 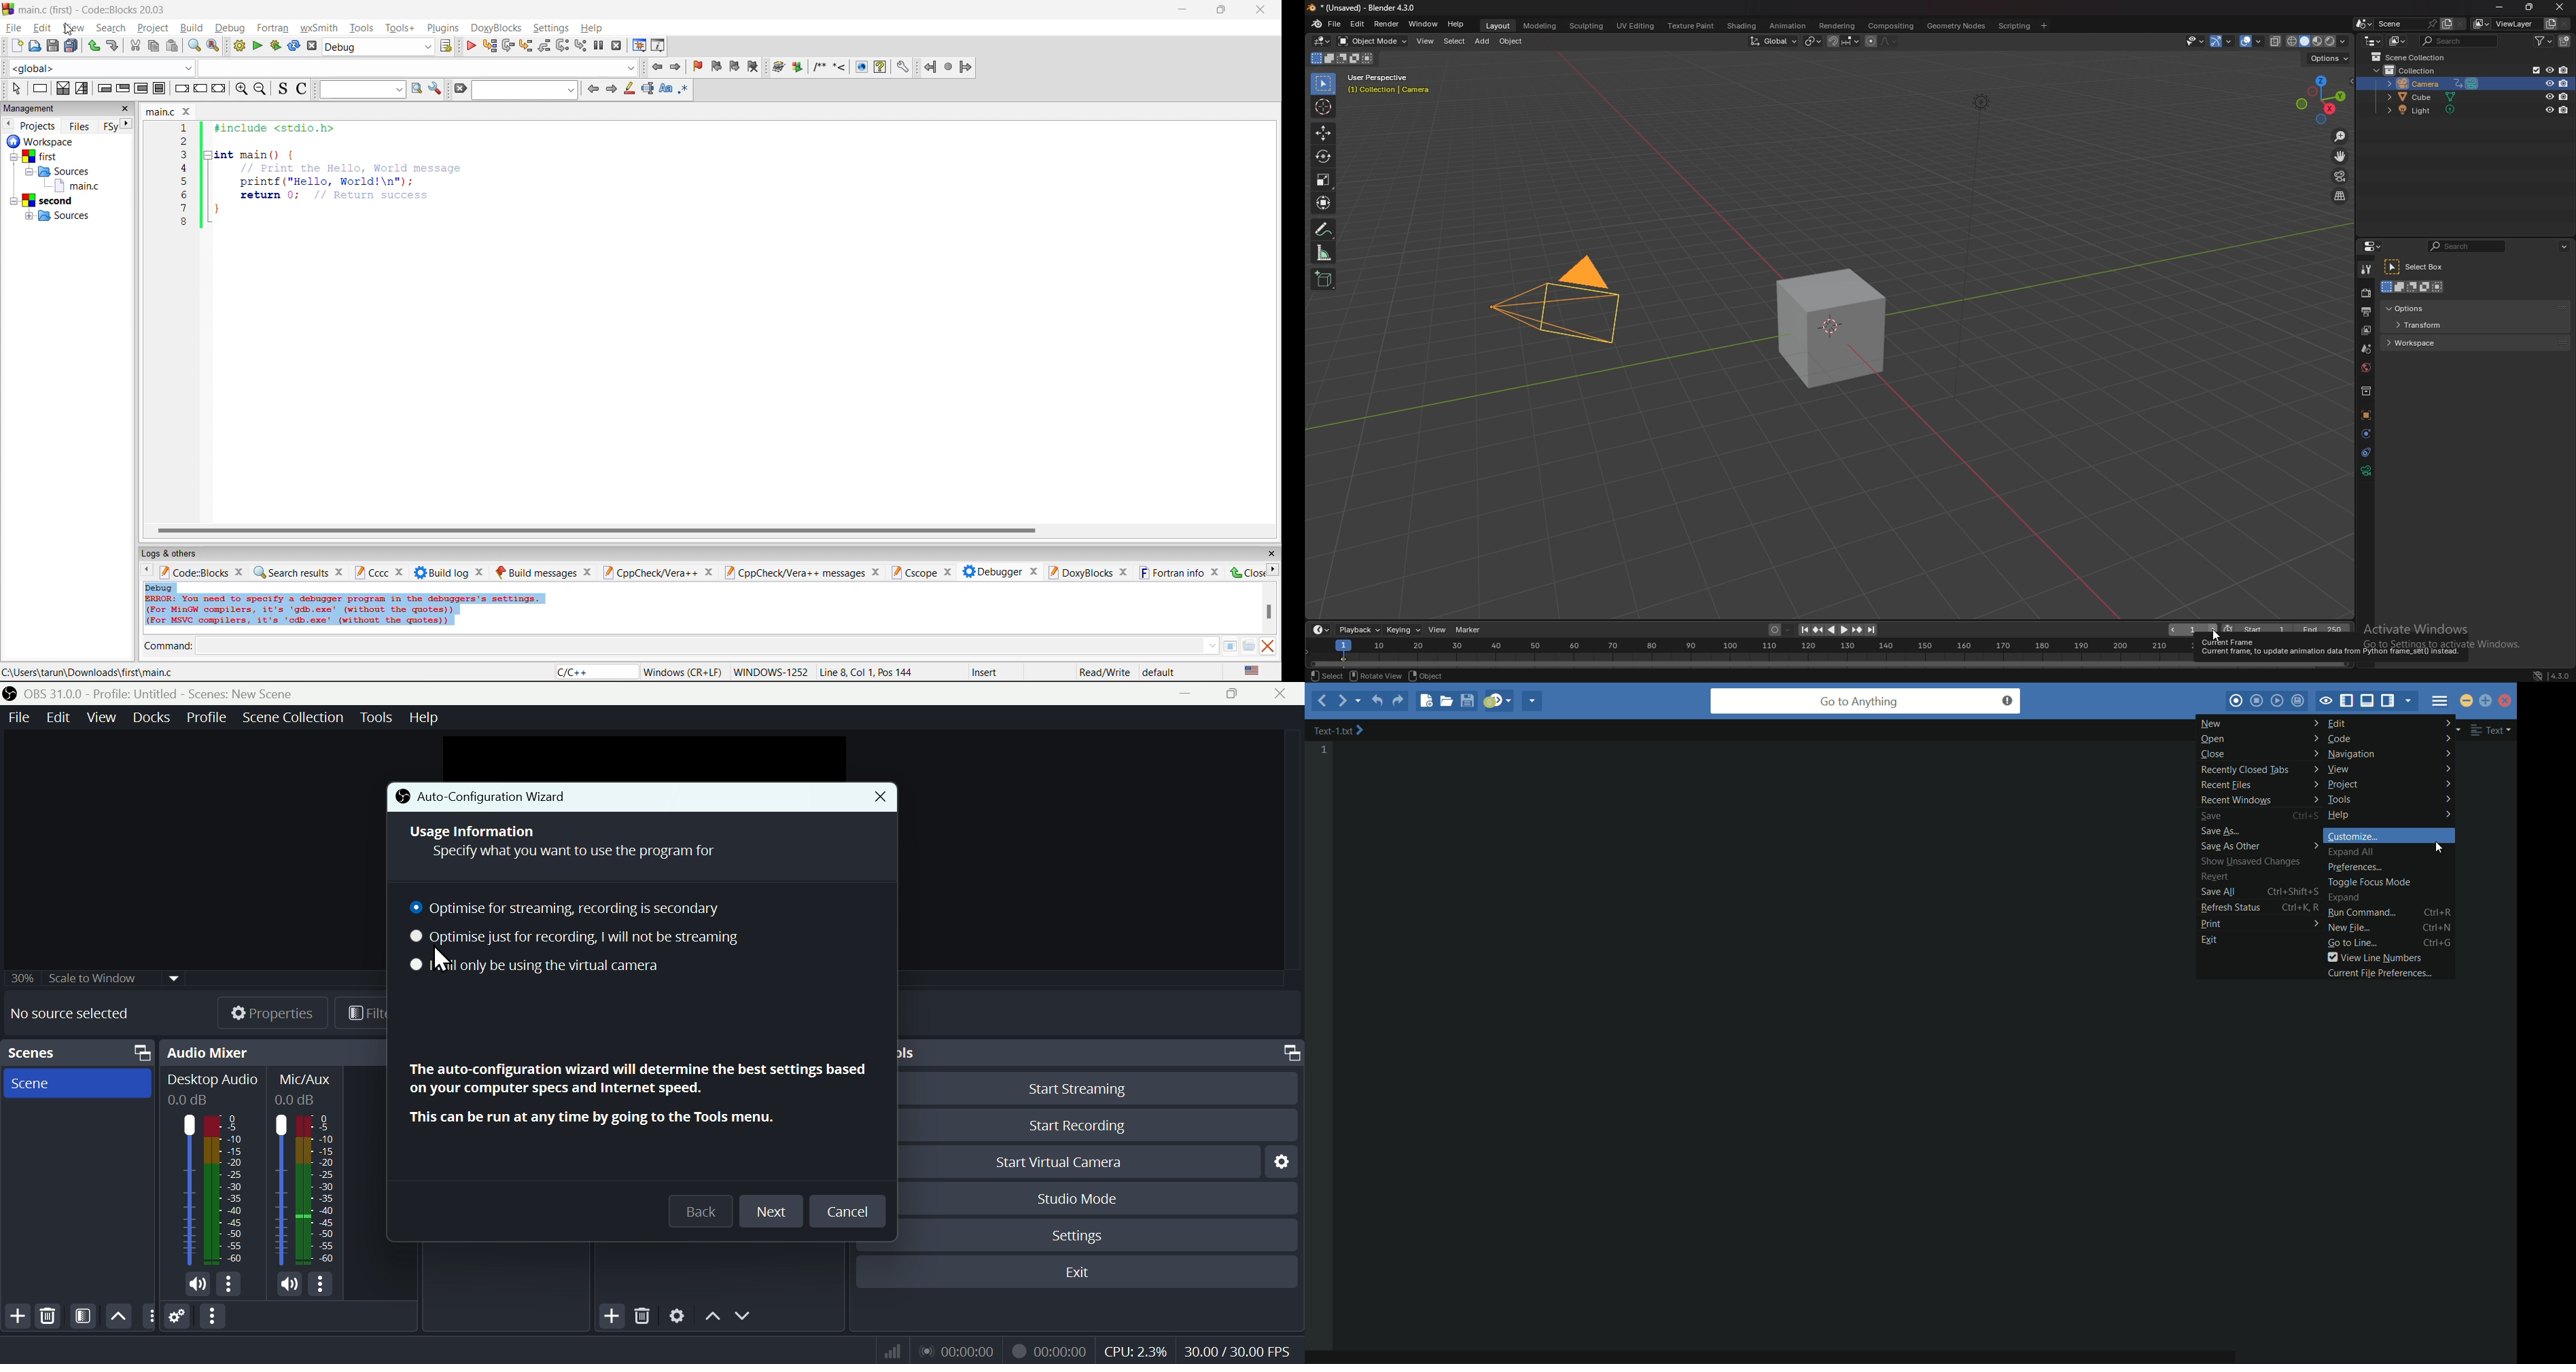 What do you see at coordinates (545, 46) in the screenshot?
I see `step out` at bounding box center [545, 46].